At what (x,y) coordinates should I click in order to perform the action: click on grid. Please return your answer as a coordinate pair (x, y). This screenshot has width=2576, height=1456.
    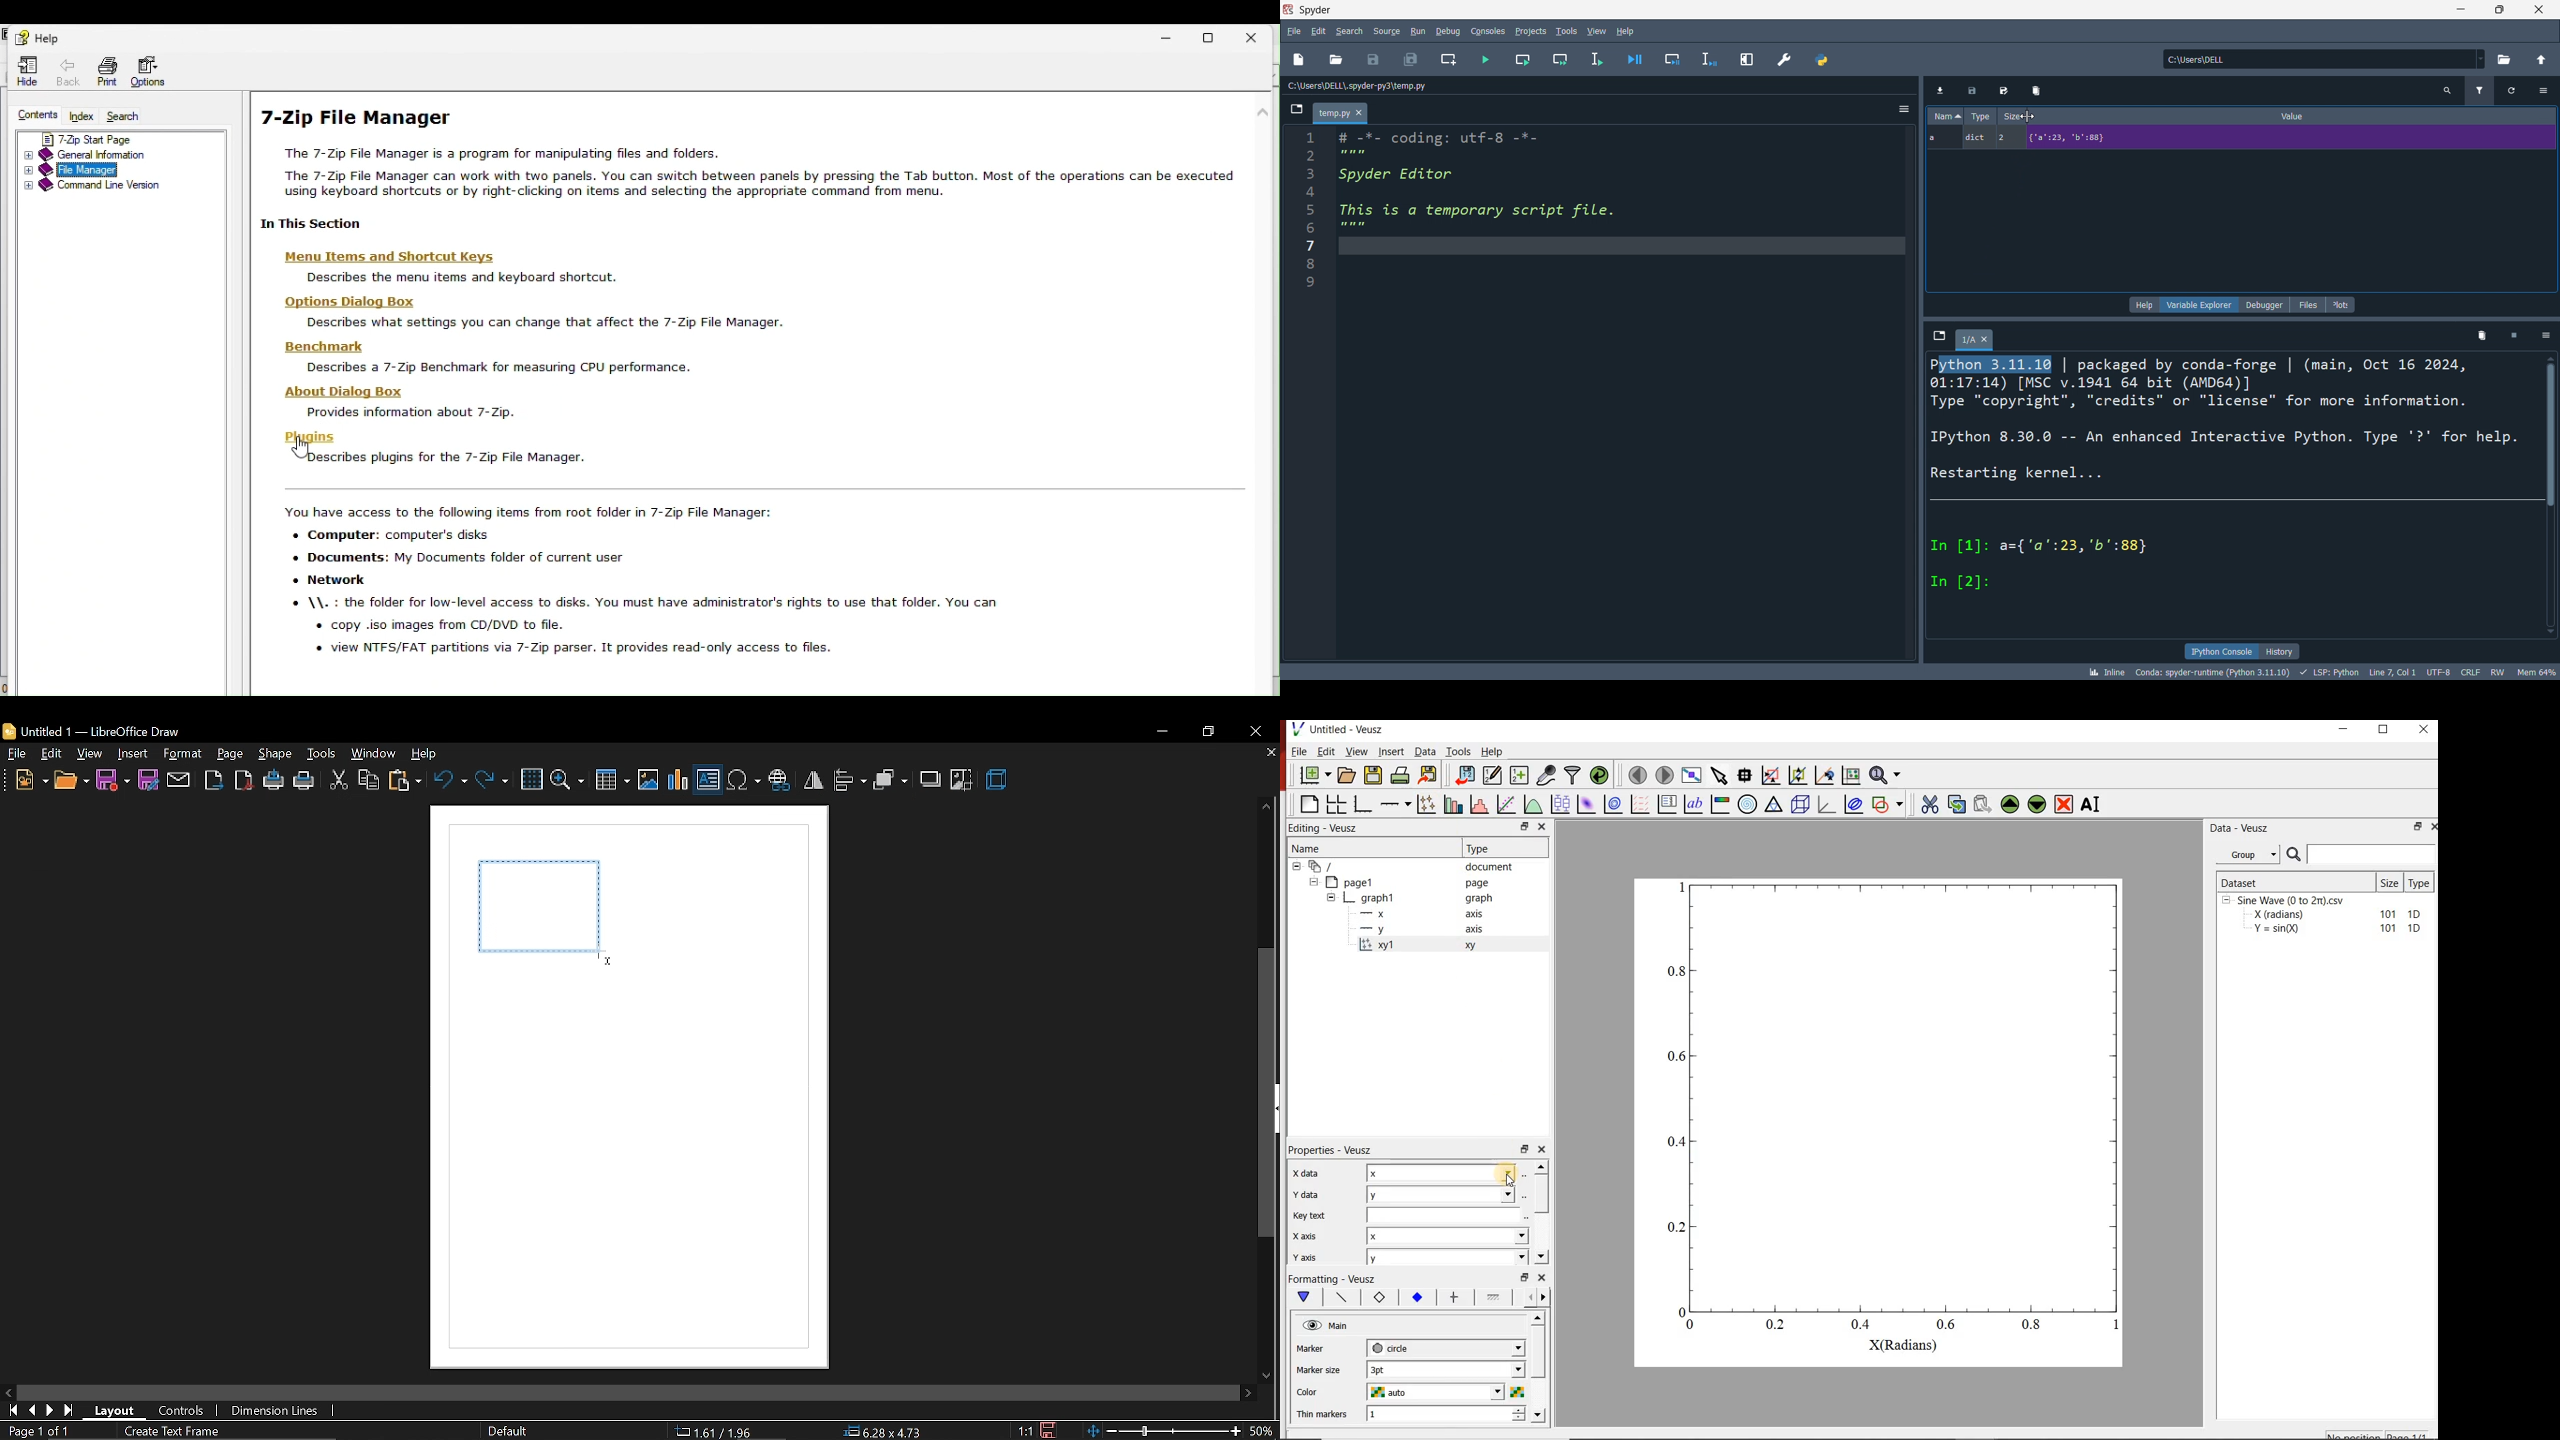
    Looking at the image, I should click on (531, 780).